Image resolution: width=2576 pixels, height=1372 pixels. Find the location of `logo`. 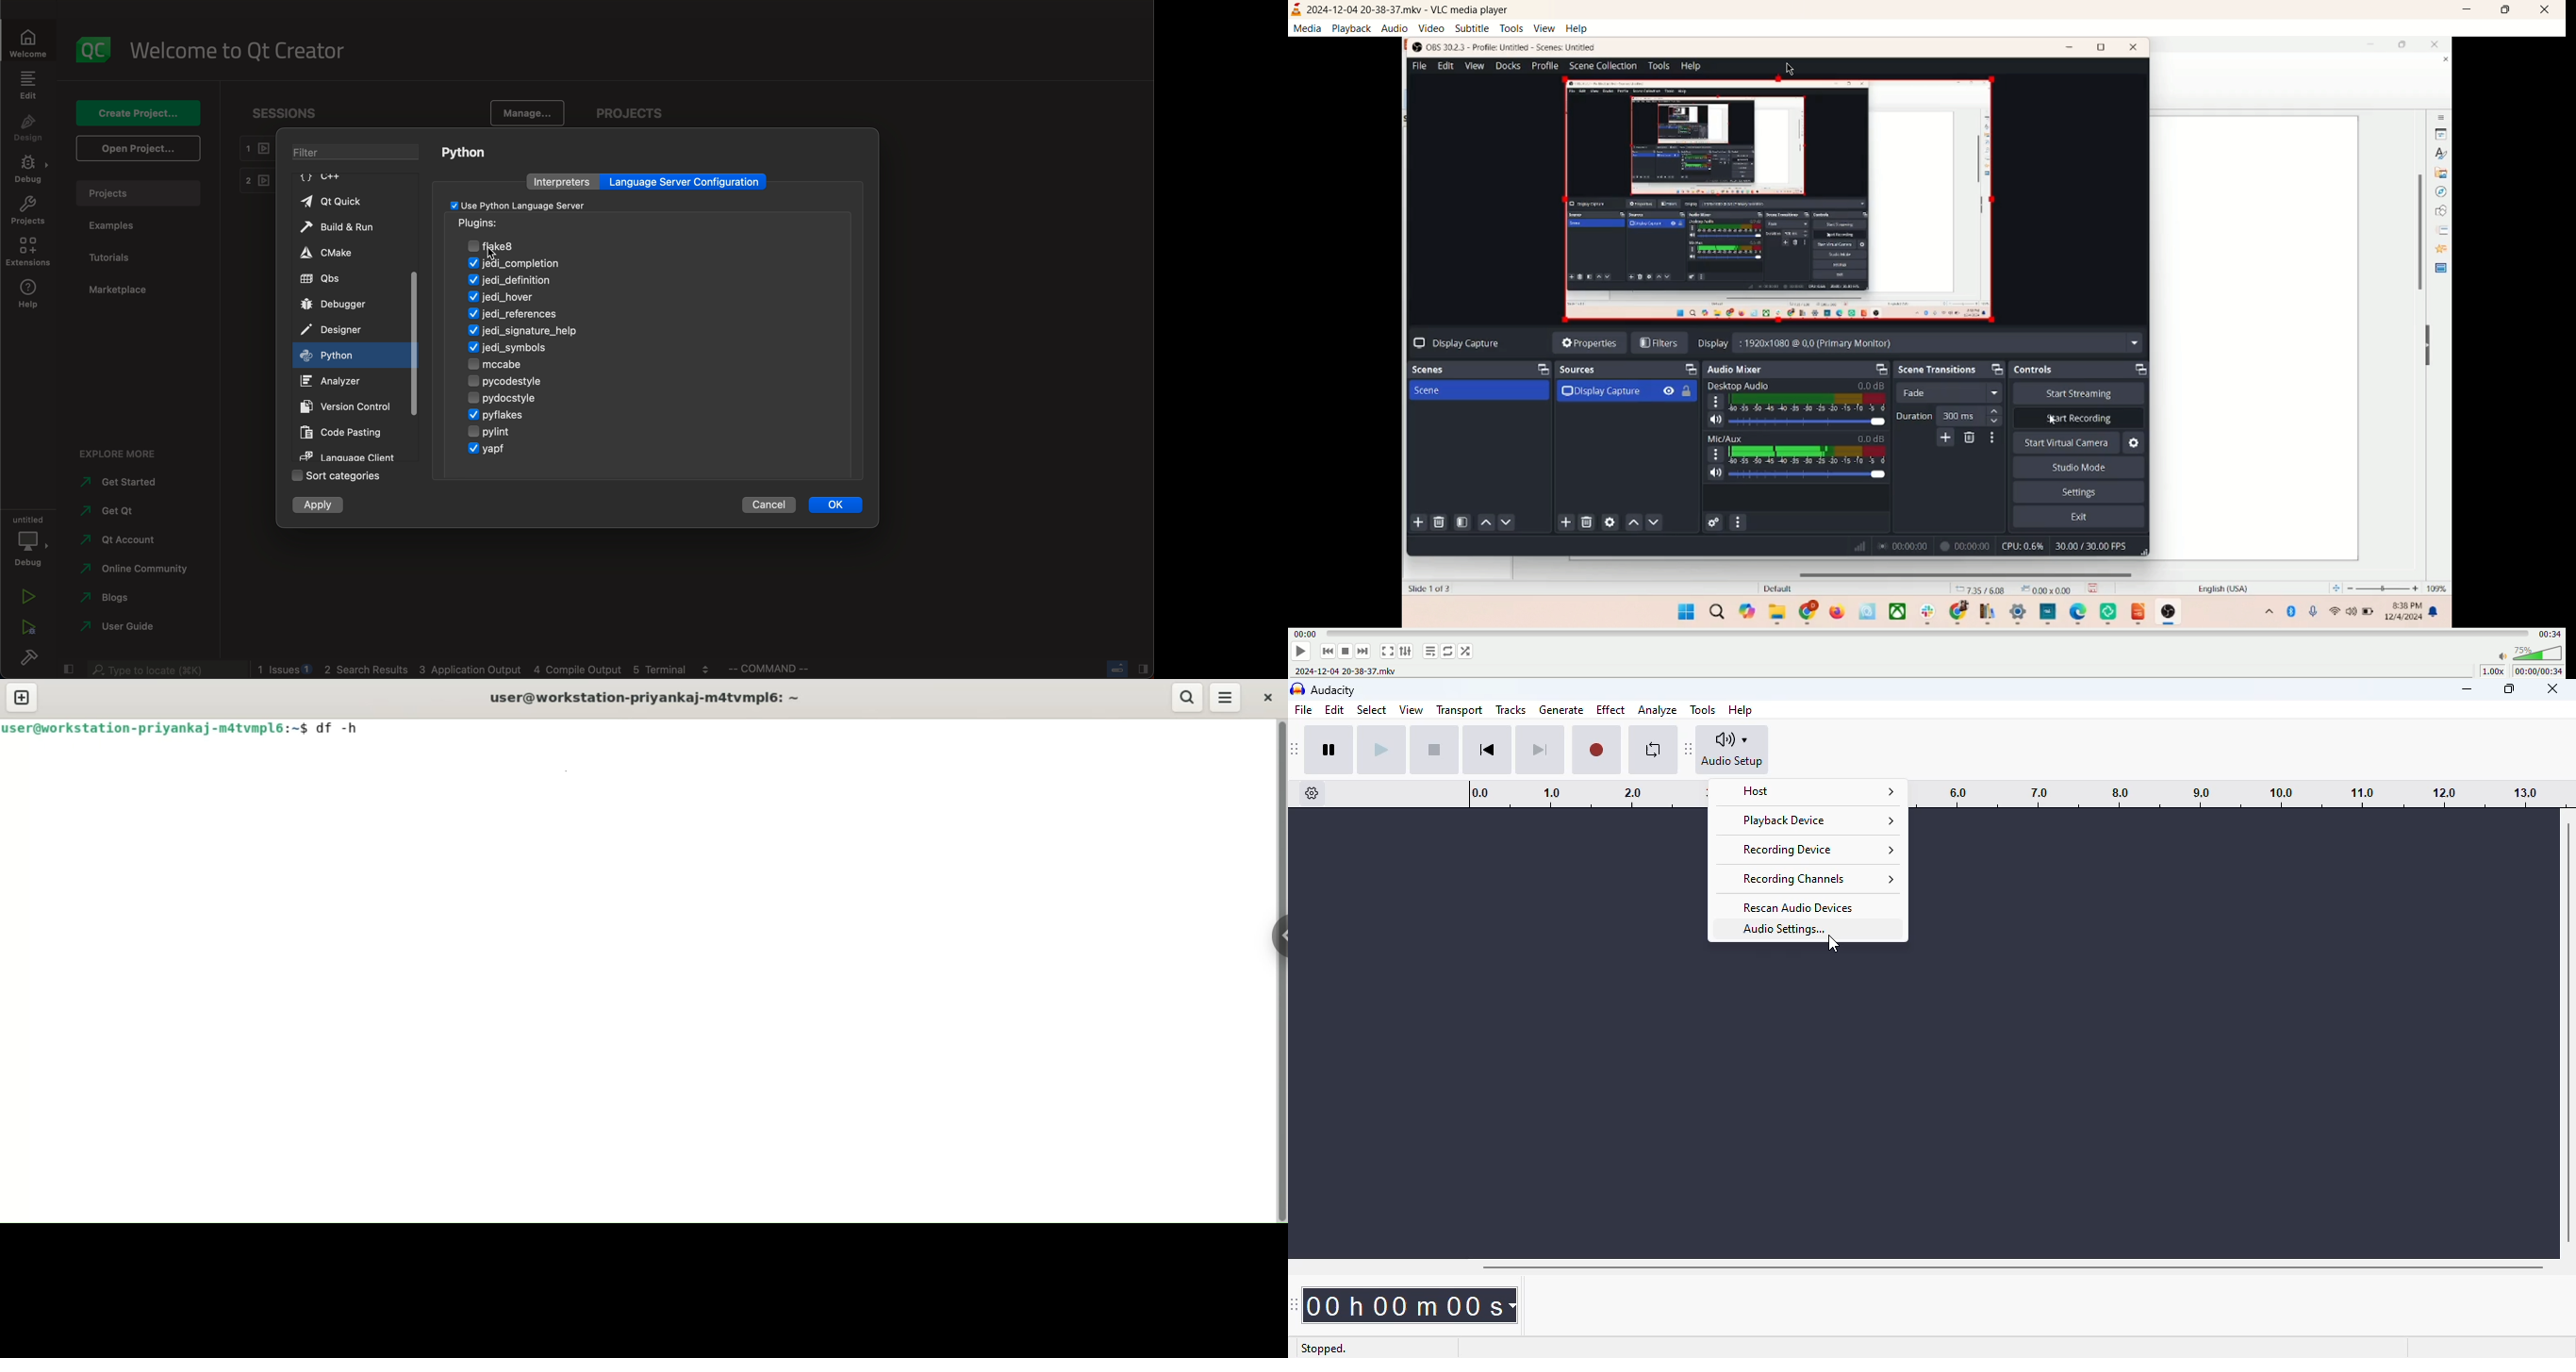

logo is located at coordinates (90, 51).